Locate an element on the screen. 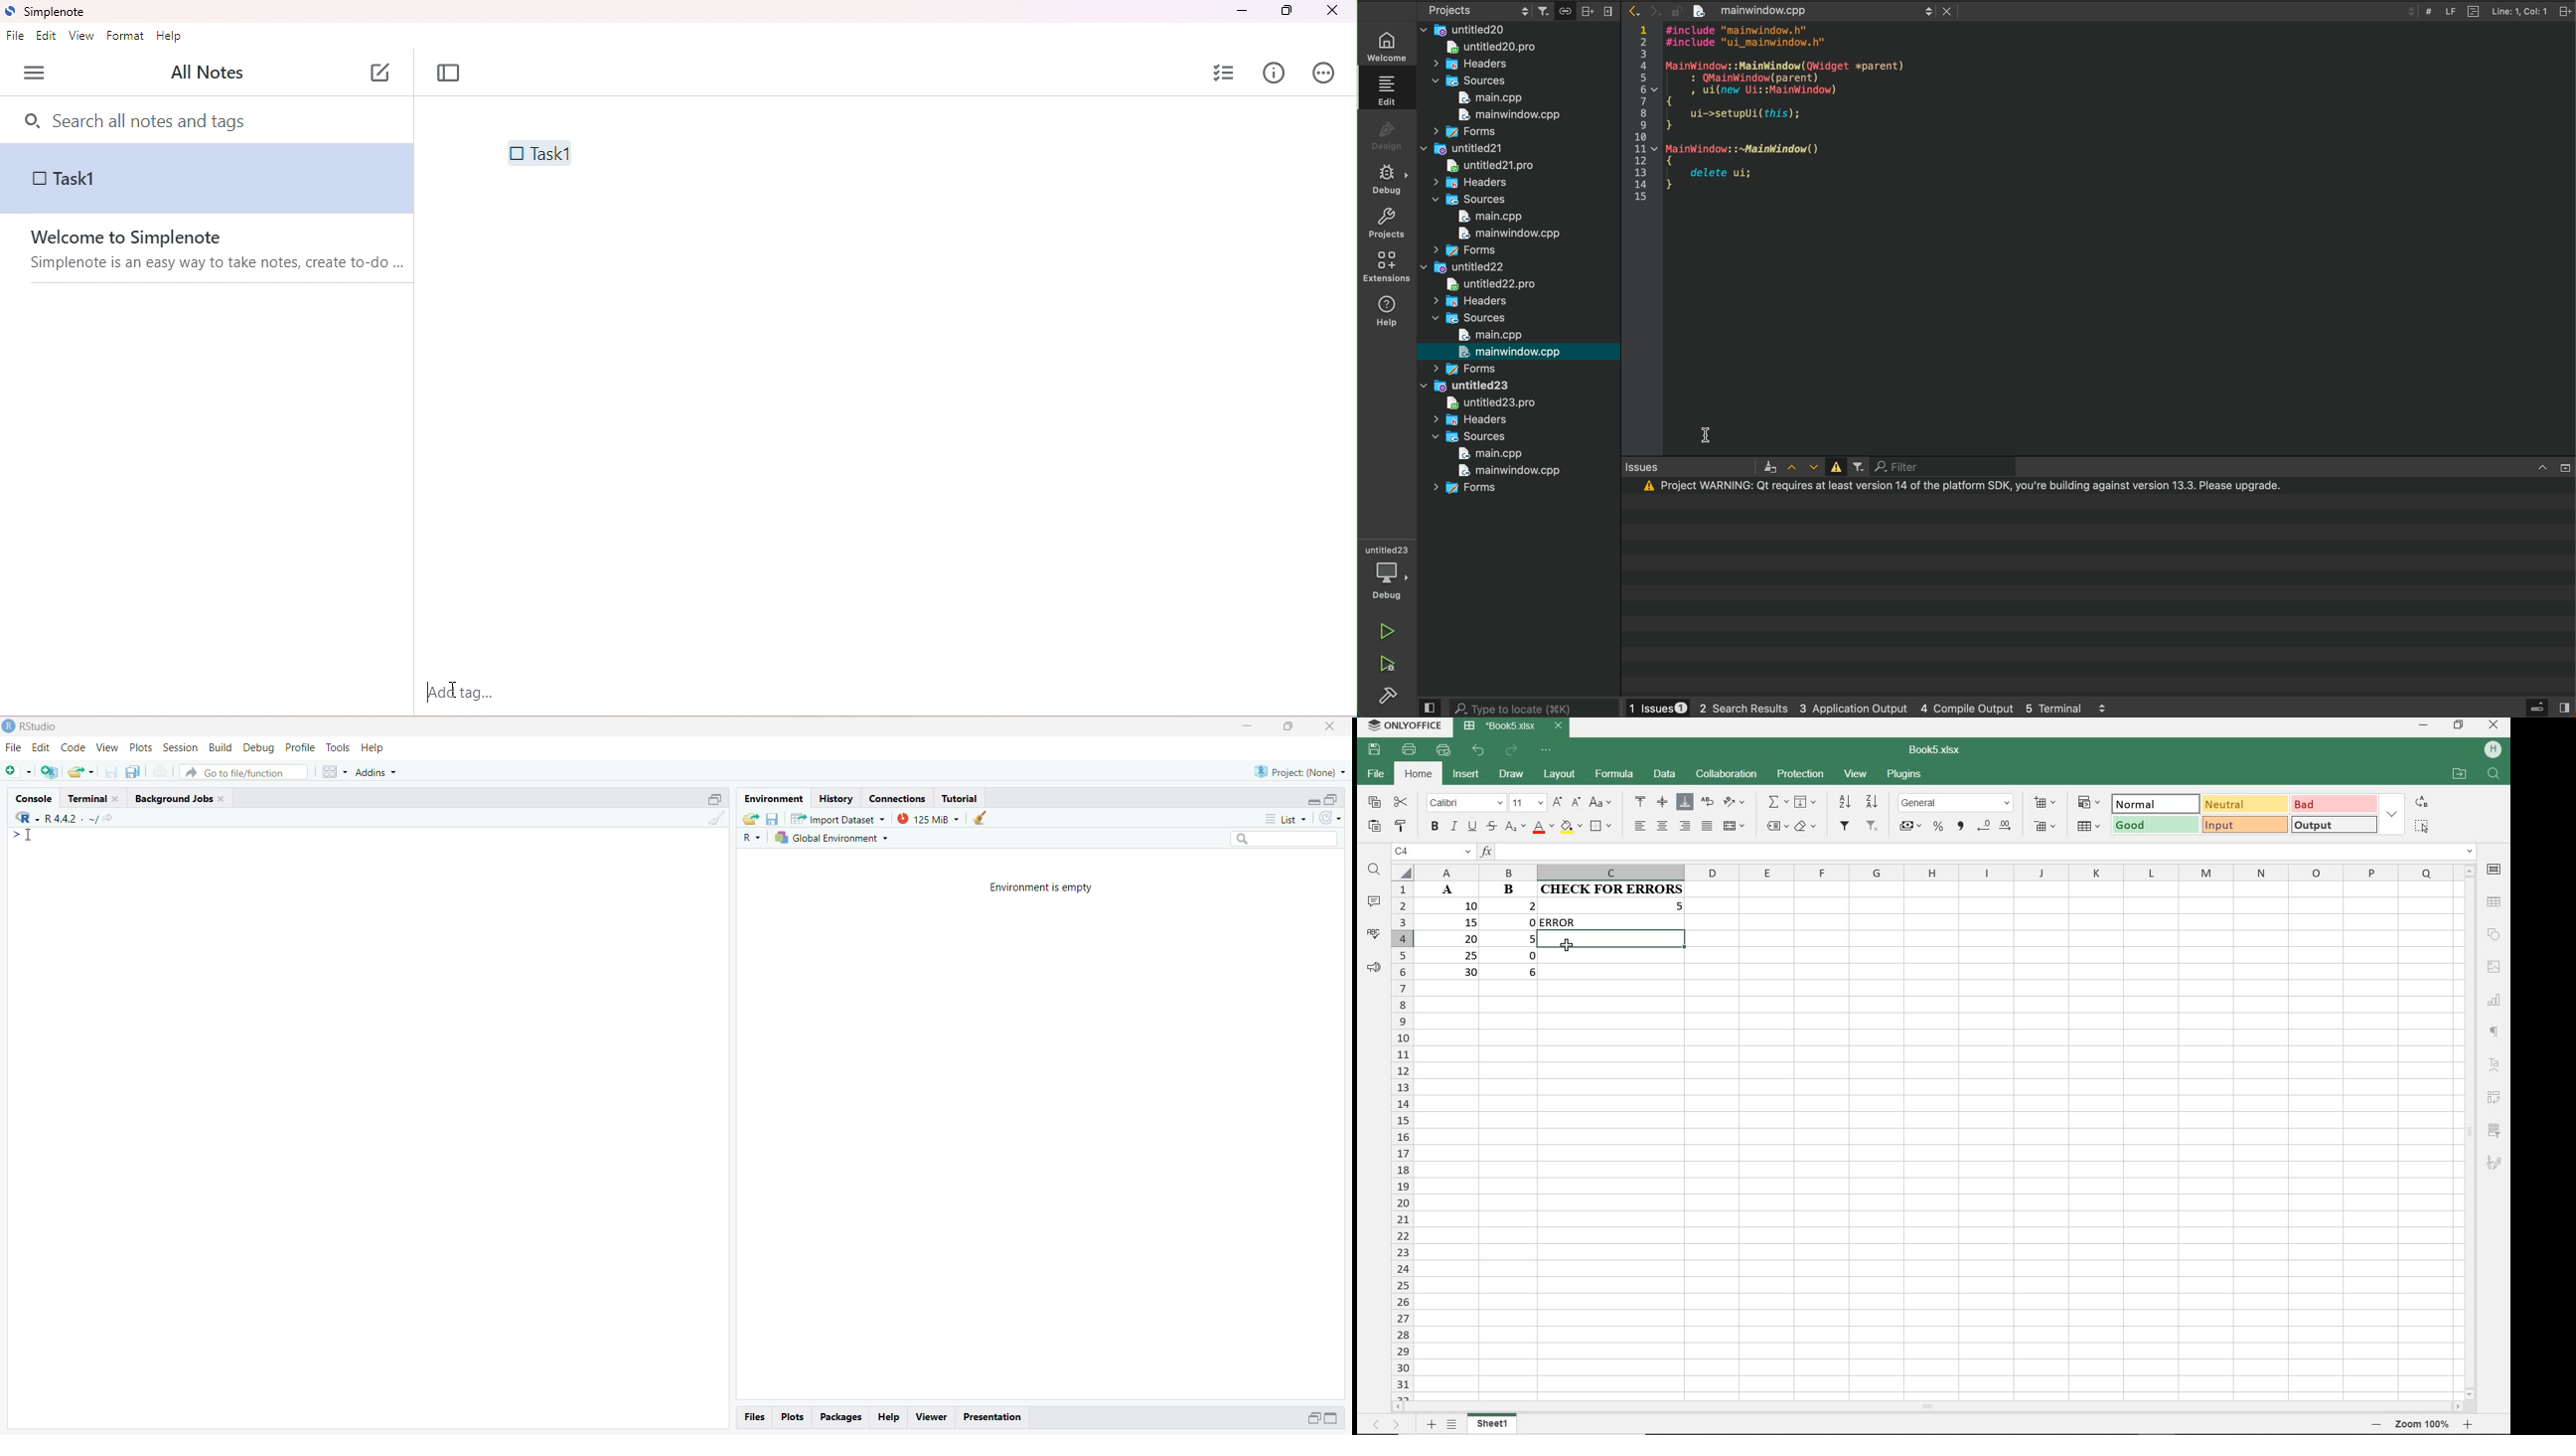 The image size is (2576, 1456). save all open document is located at coordinates (135, 772).